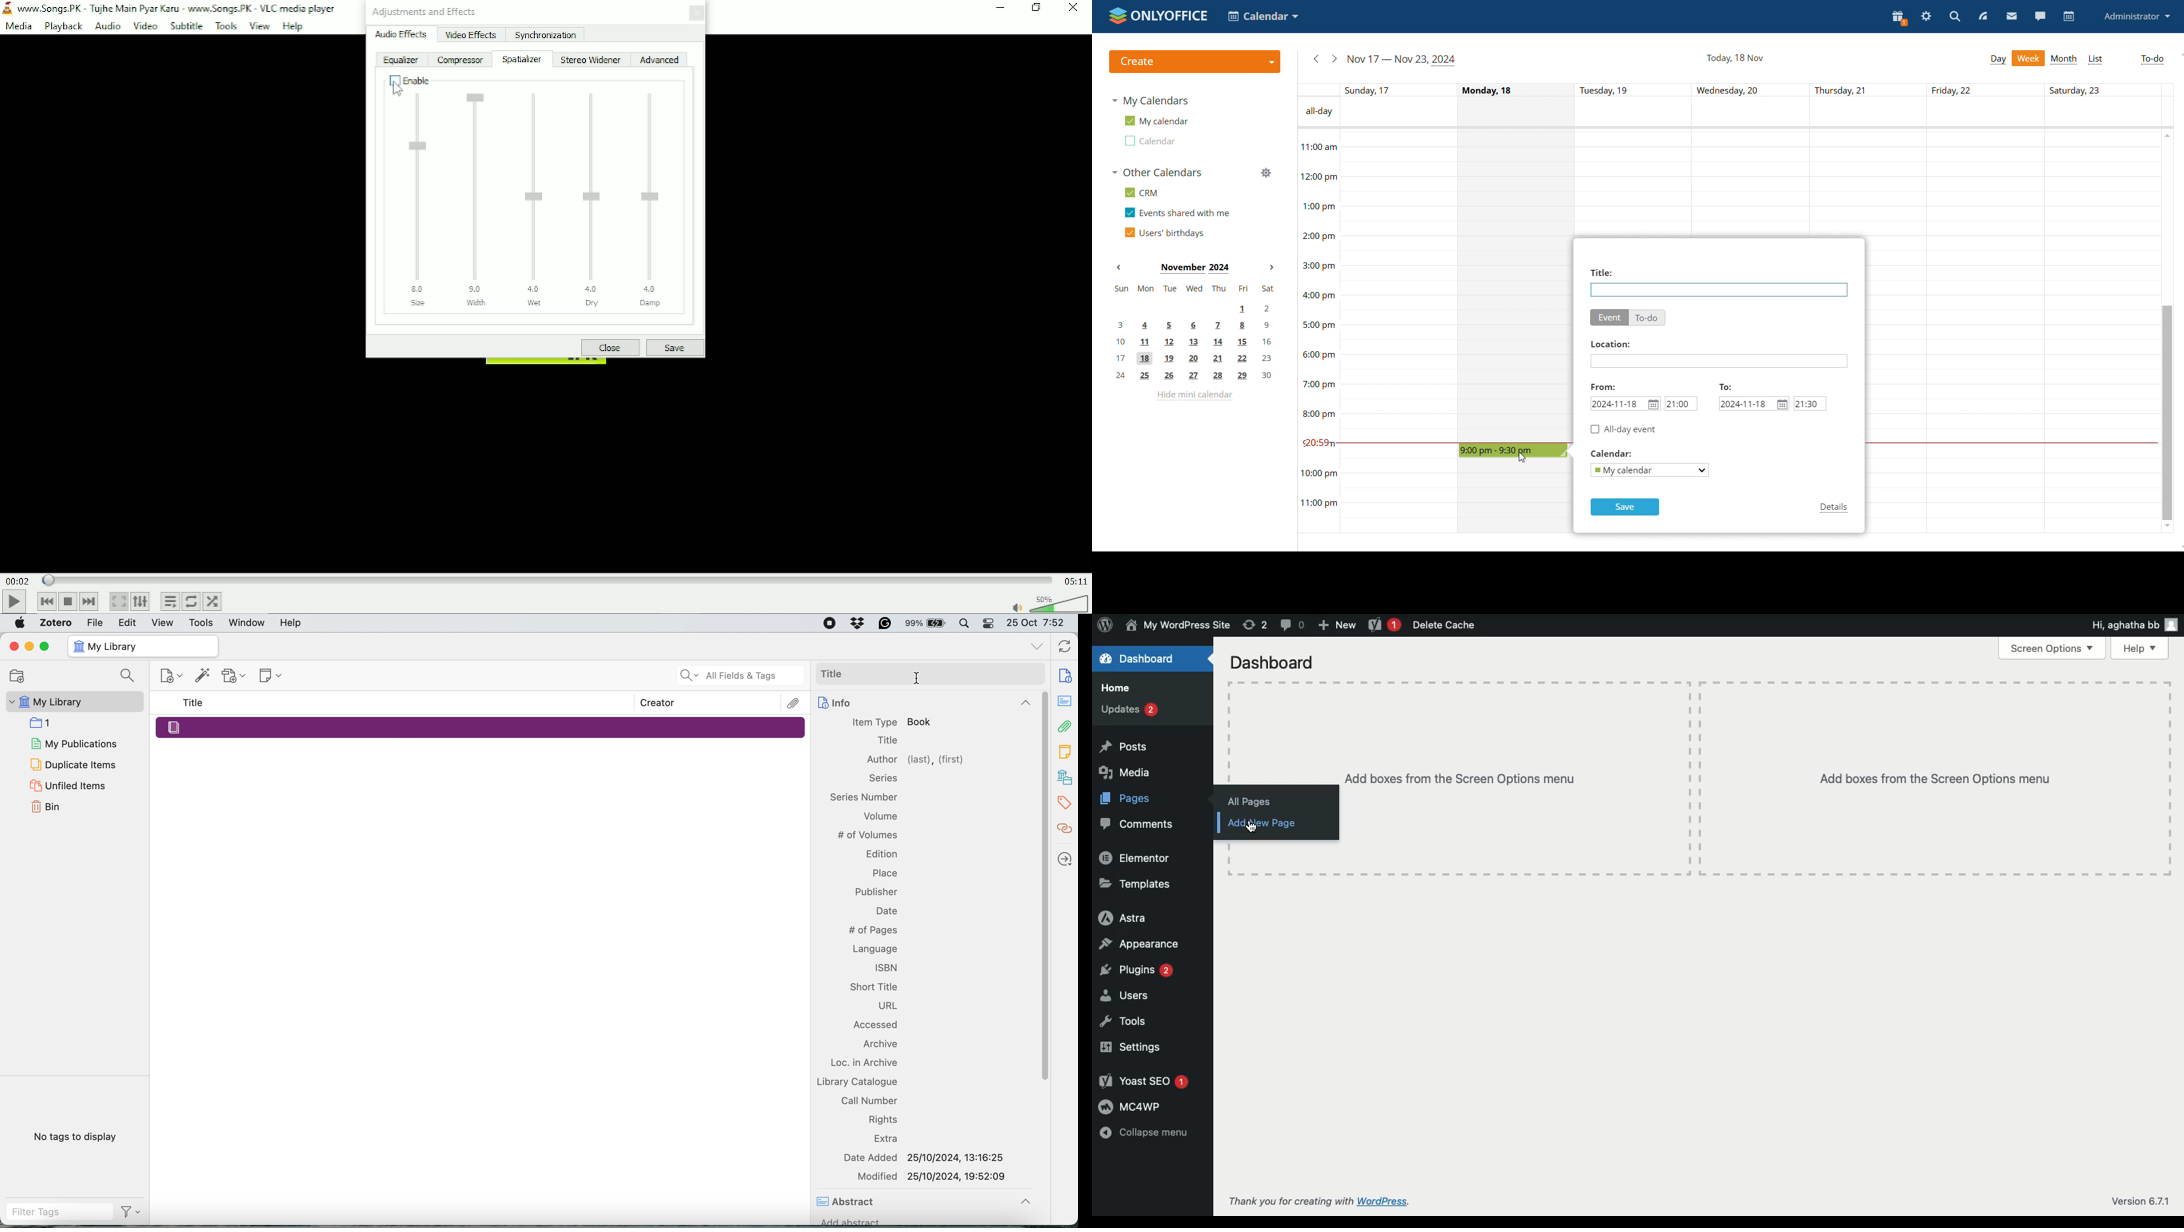 This screenshot has width=2184, height=1232. What do you see at coordinates (1149, 140) in the screenshot?
I see `second calendar` at bounding box center [1149, 140].